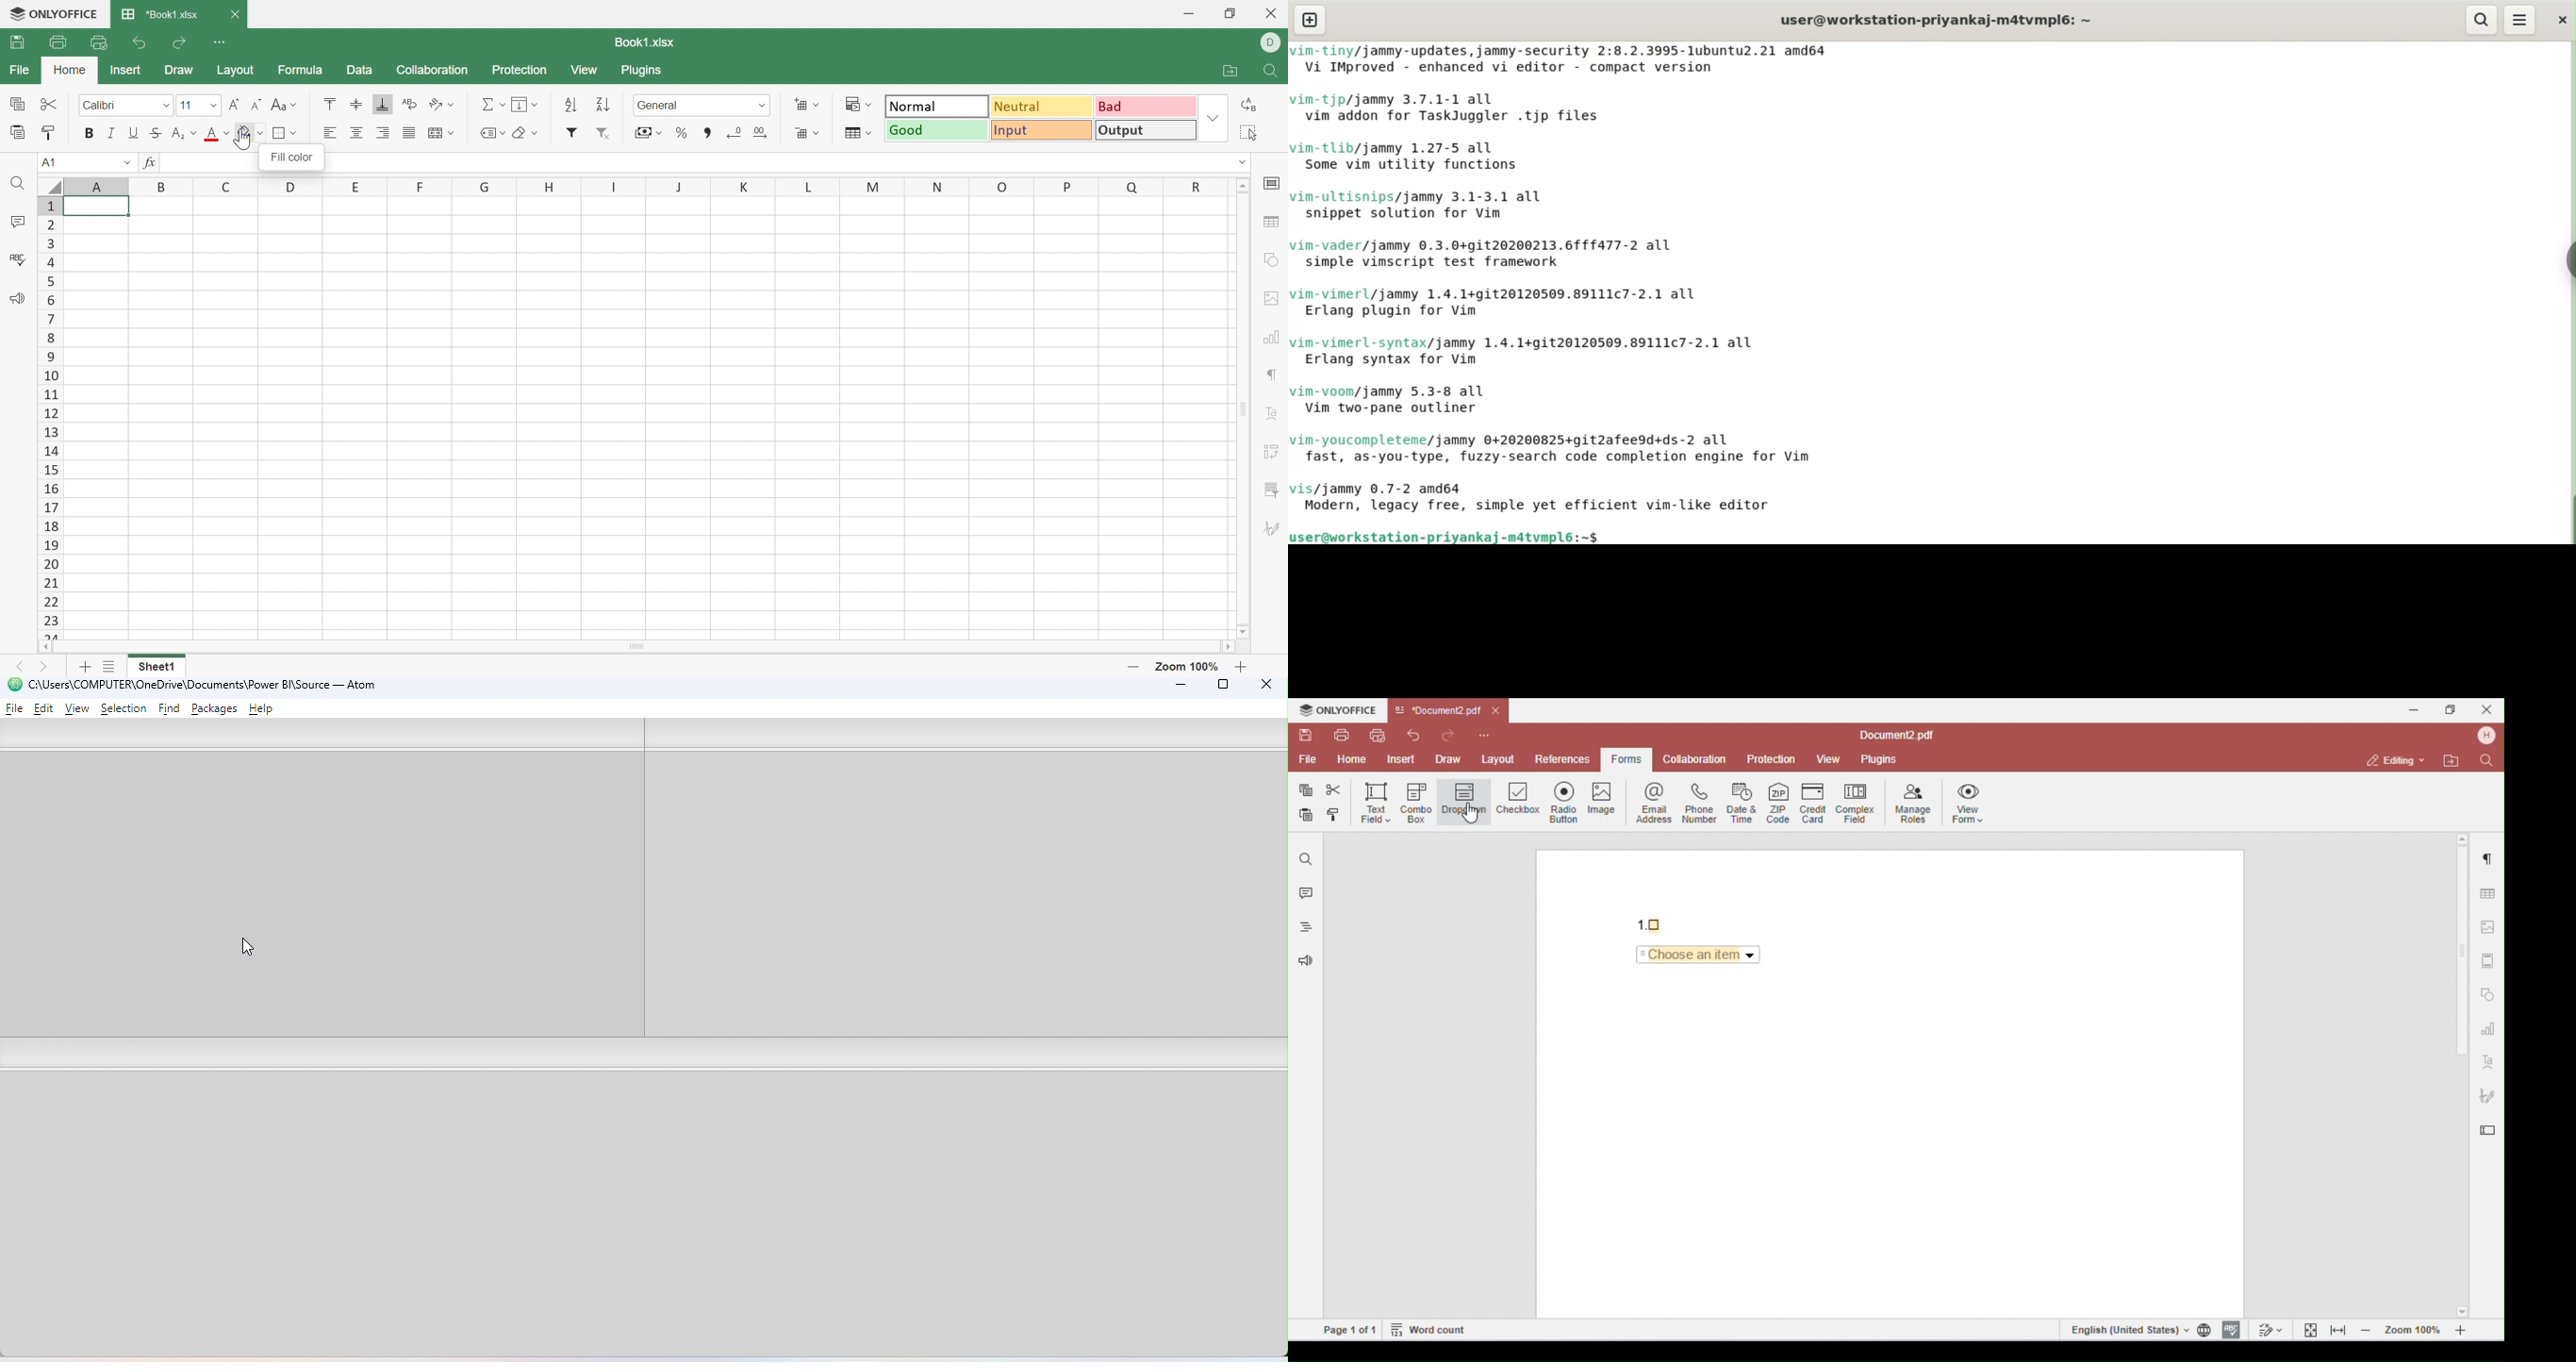 The height and width of the screenshot is (1372, 2576). I want to click on Draw, so click(181, 70).